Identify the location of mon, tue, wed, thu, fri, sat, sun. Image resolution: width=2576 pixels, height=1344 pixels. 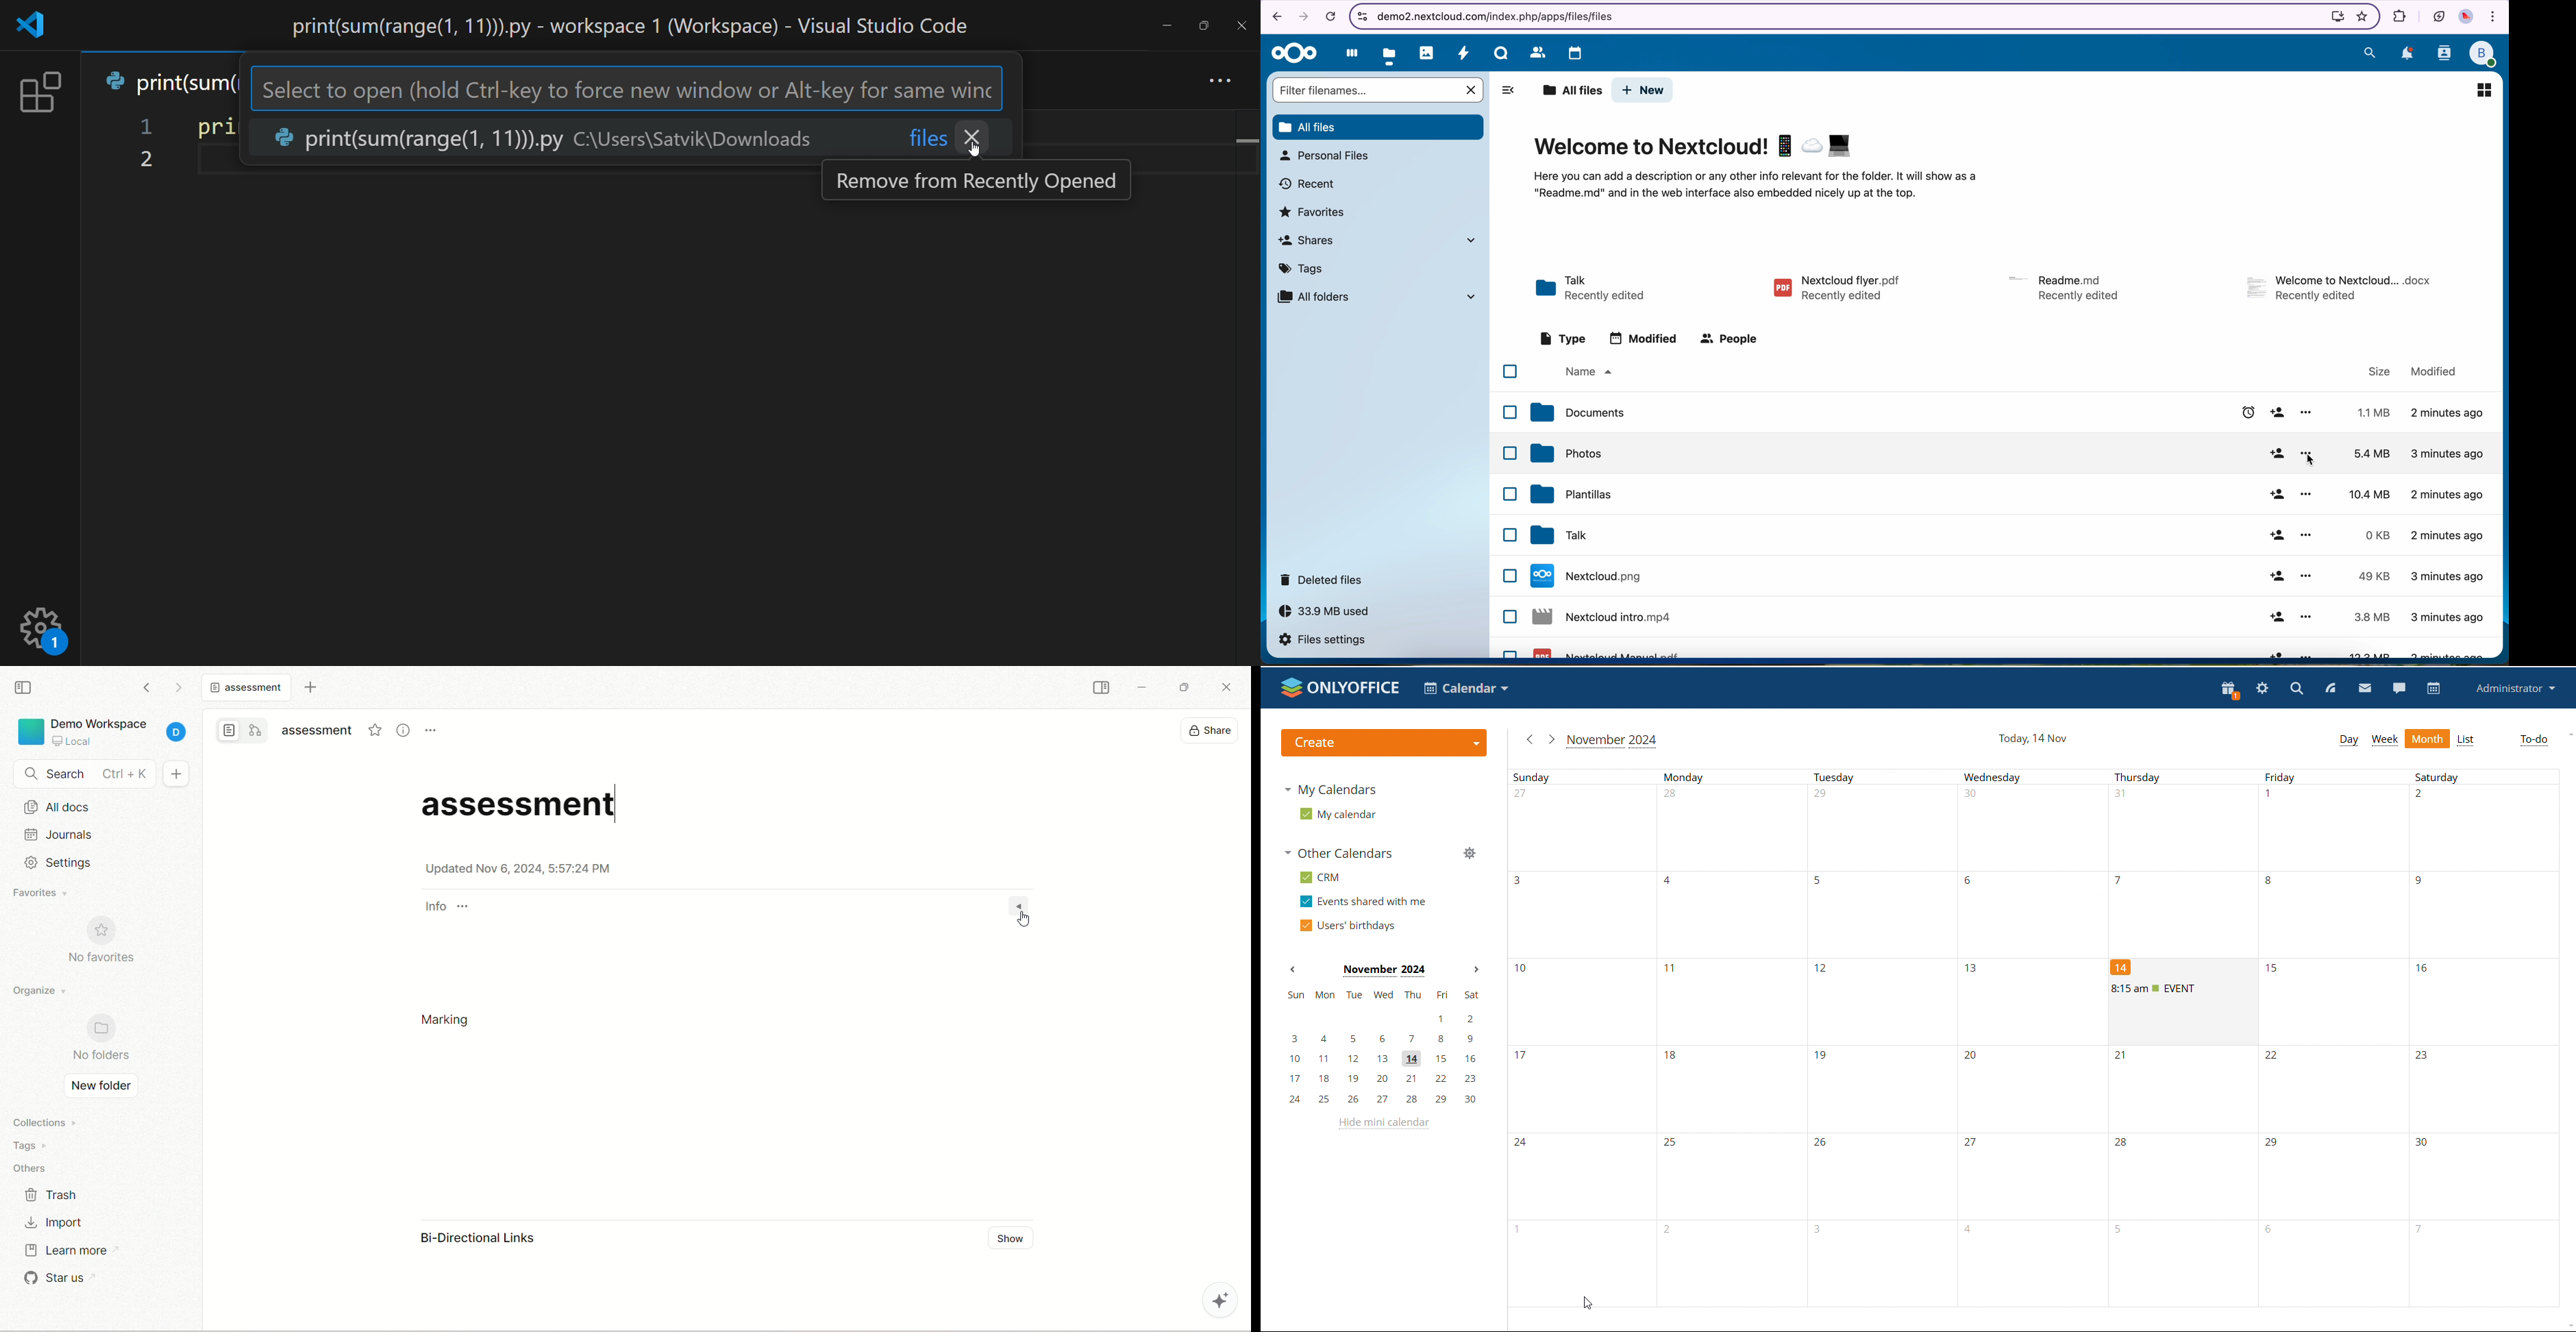
(1383, 994).